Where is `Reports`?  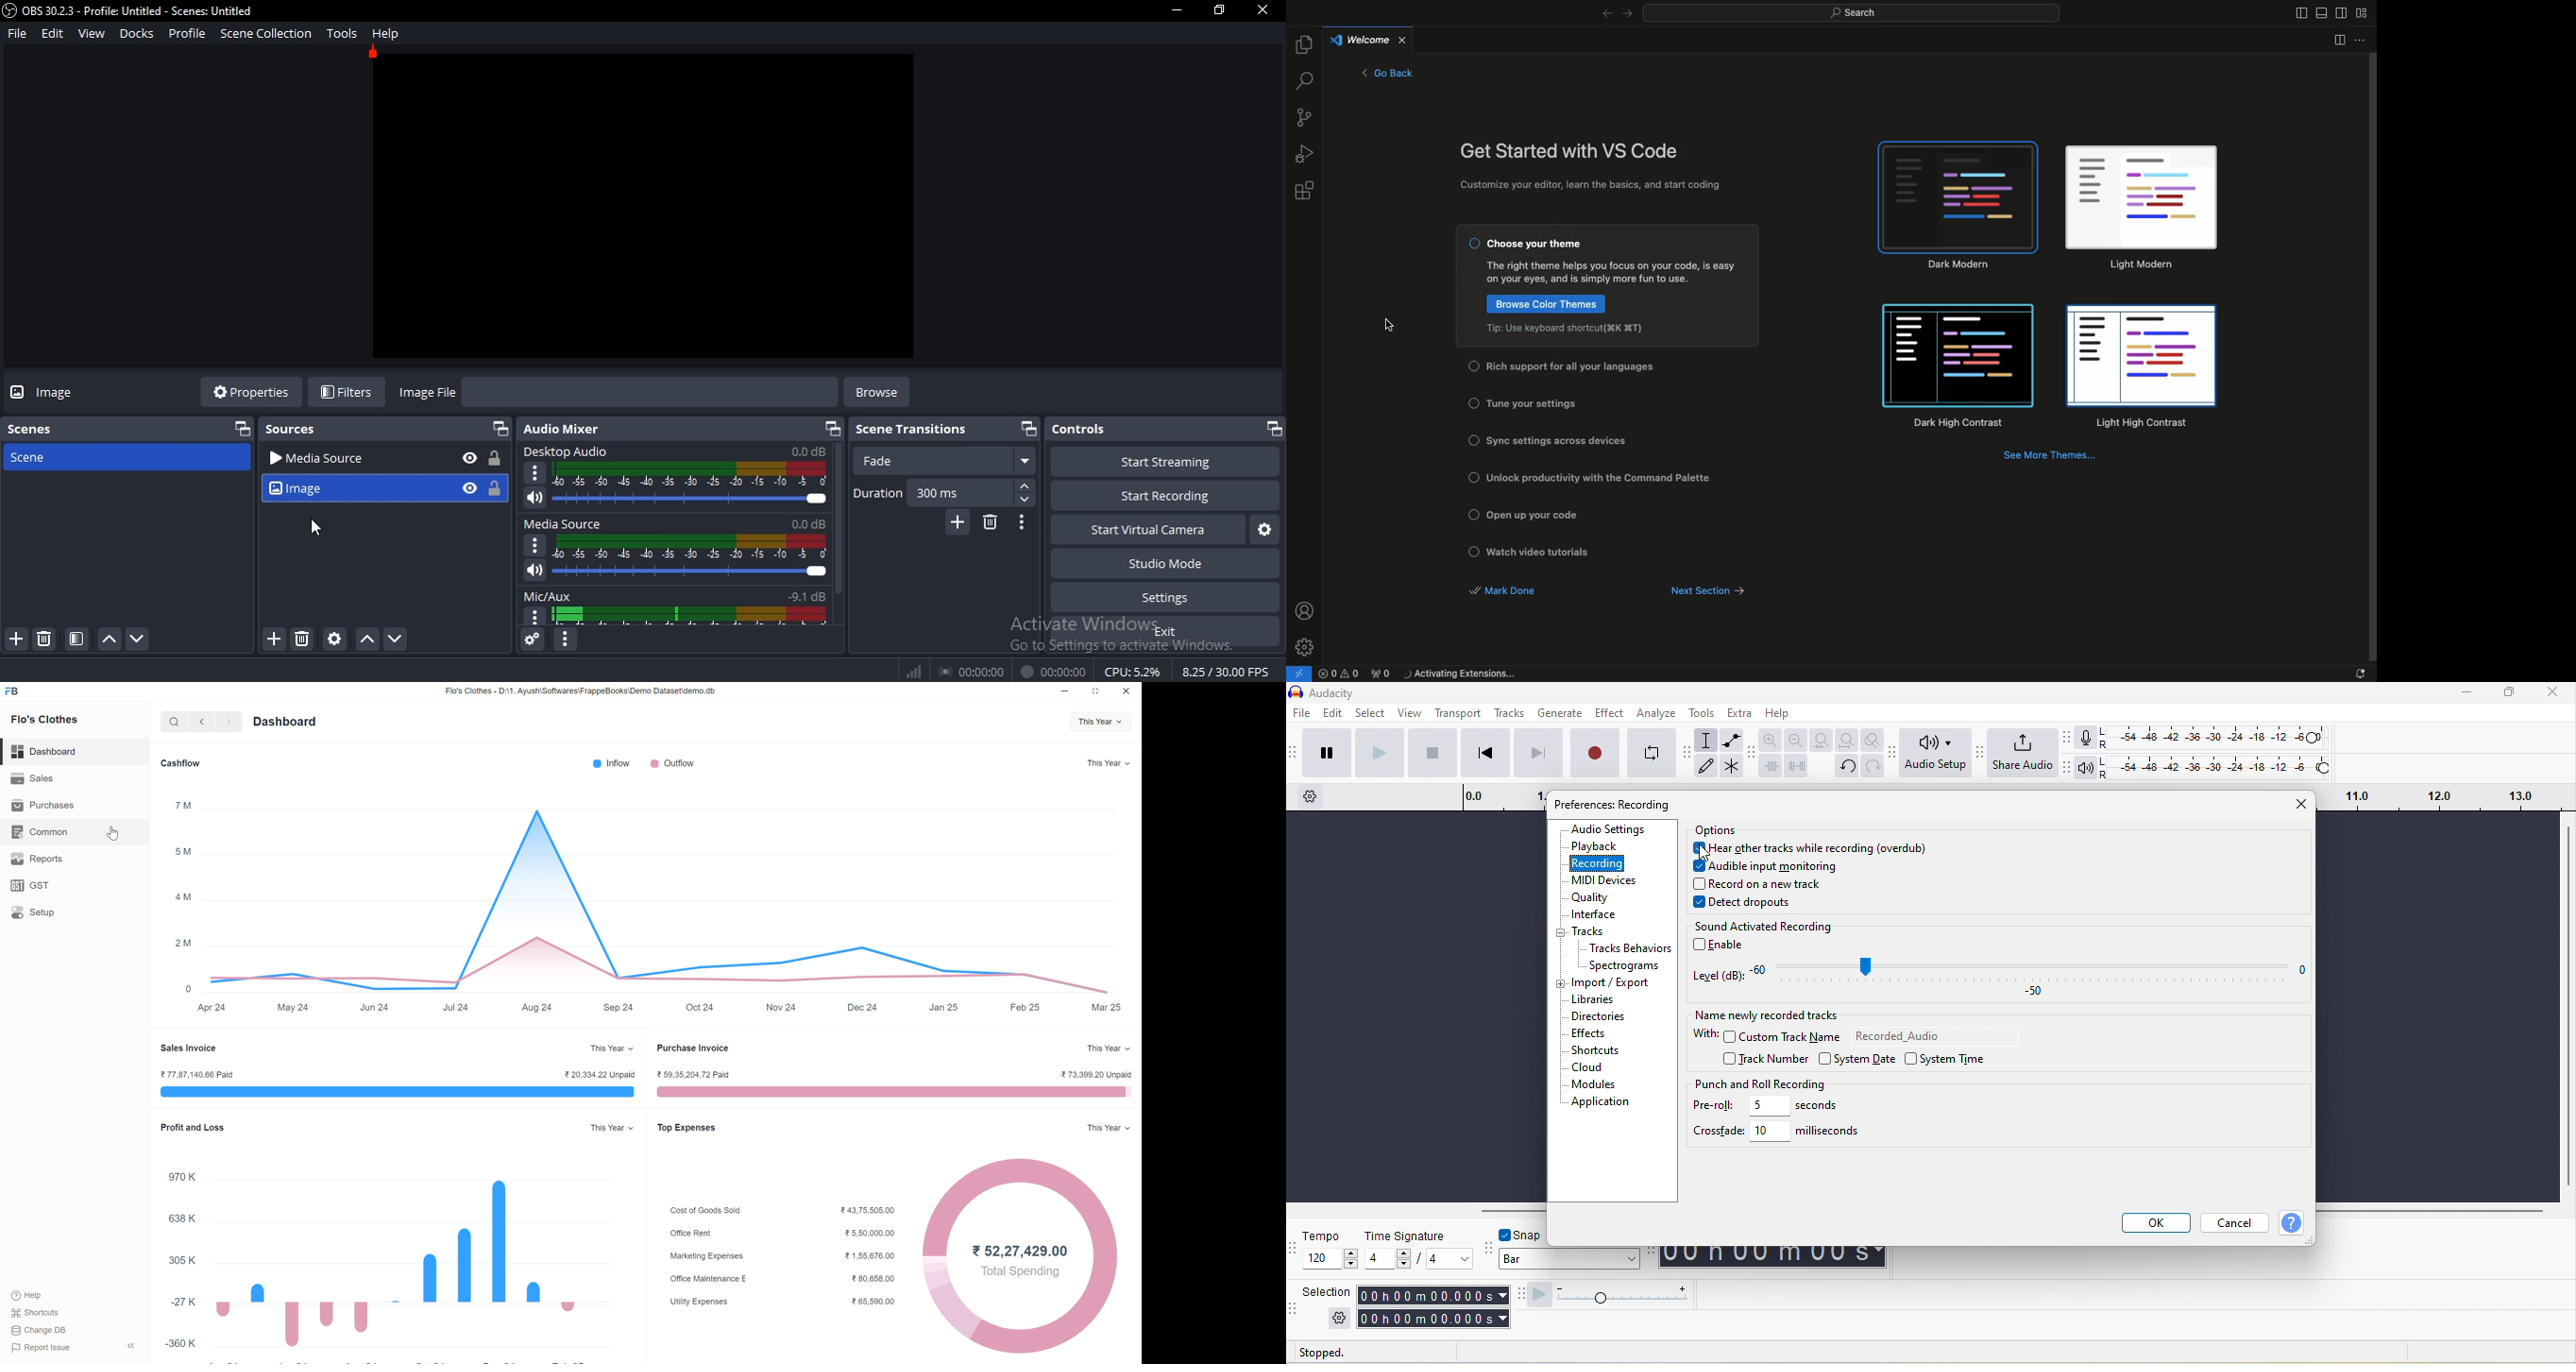 Reports is located at coordinates (41, 858).